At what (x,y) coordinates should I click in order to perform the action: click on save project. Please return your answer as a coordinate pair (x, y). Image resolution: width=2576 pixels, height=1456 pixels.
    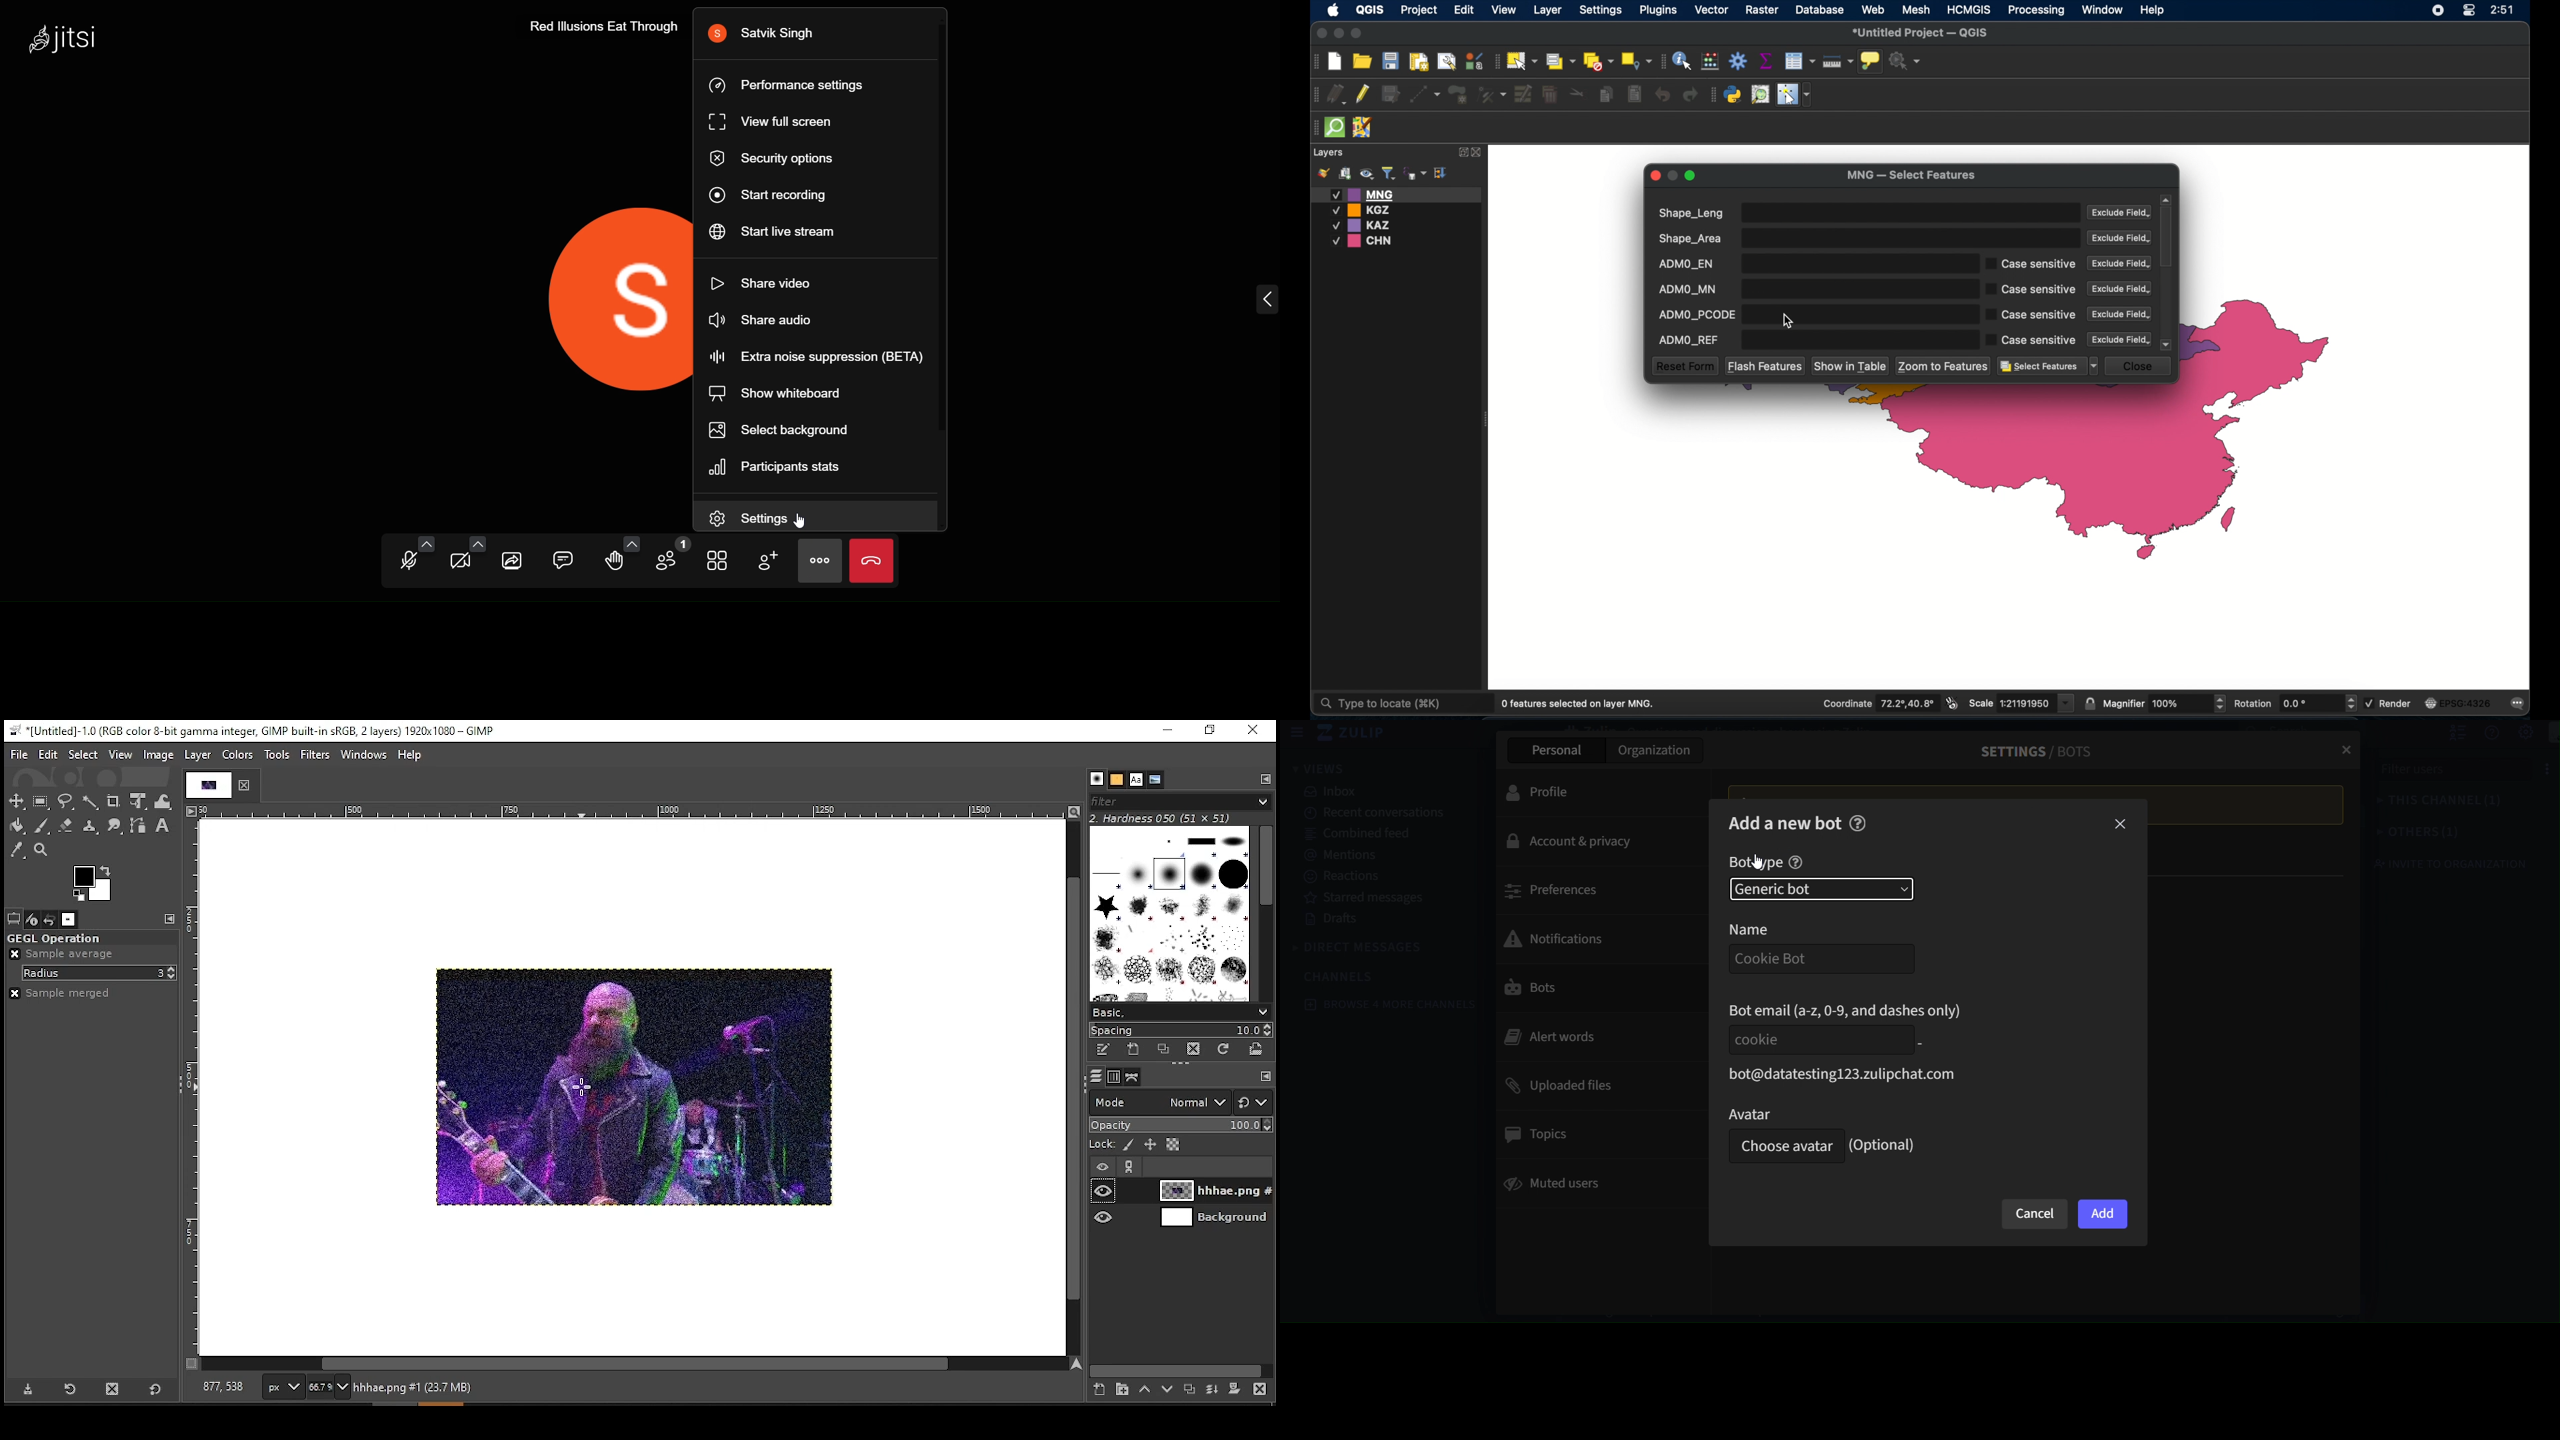
    Looking at the image, I should click on (1390, 61).